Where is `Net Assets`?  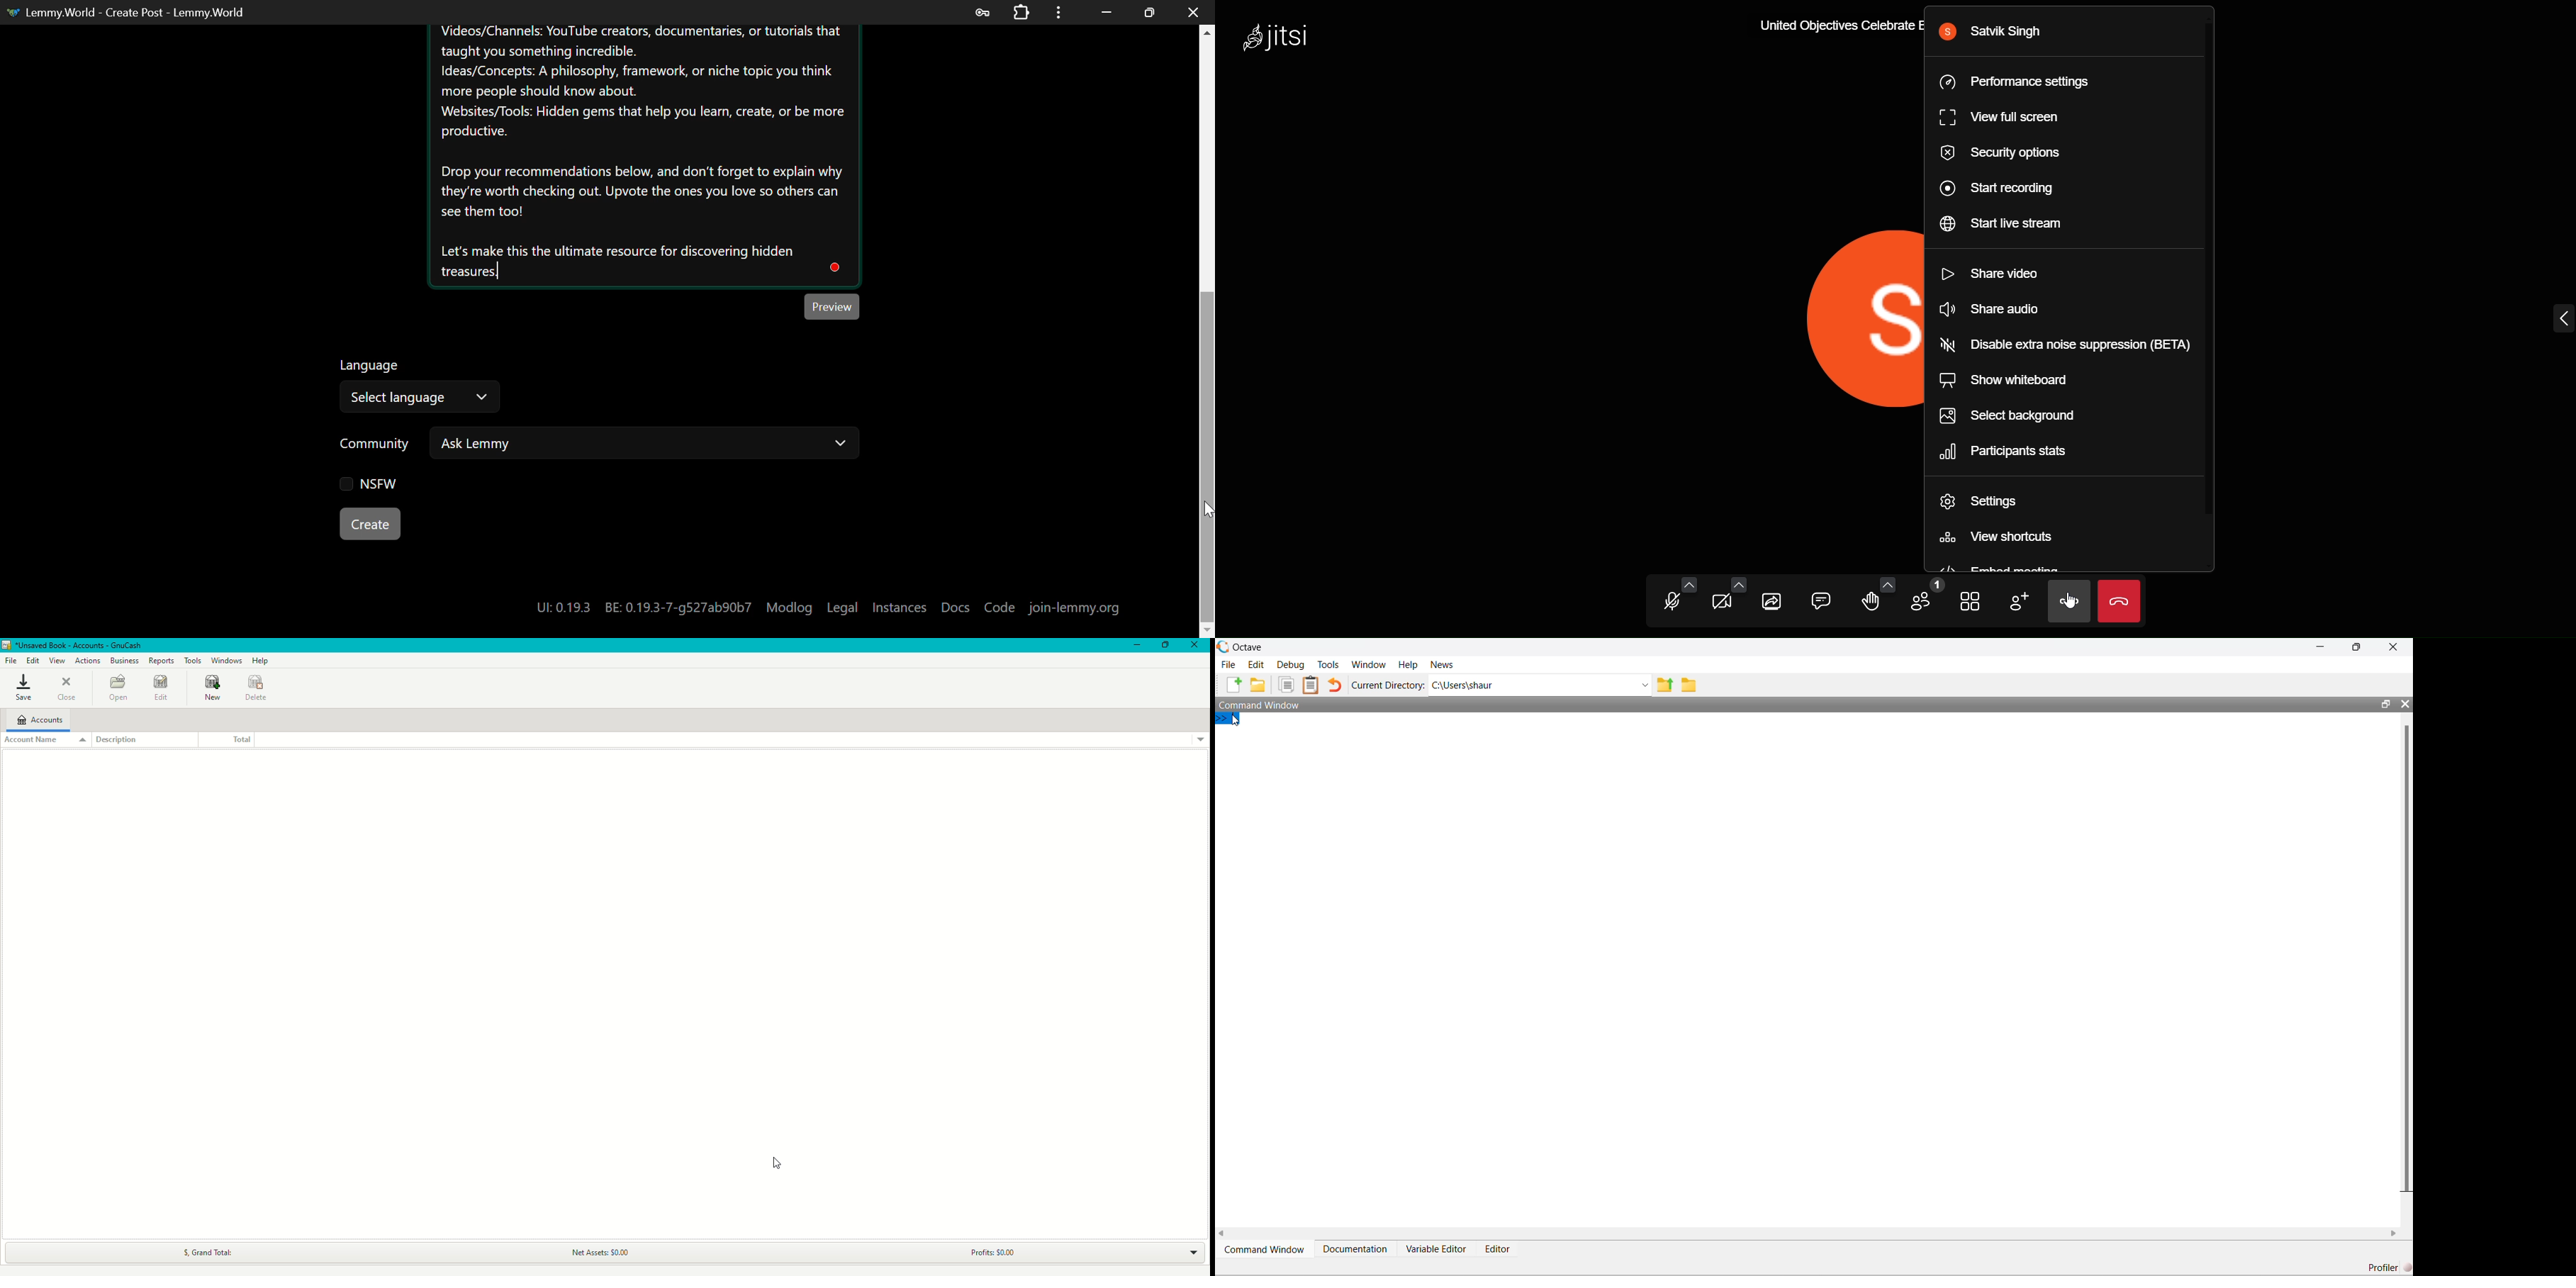
Net Assets is located at coordinates (598, 1253).